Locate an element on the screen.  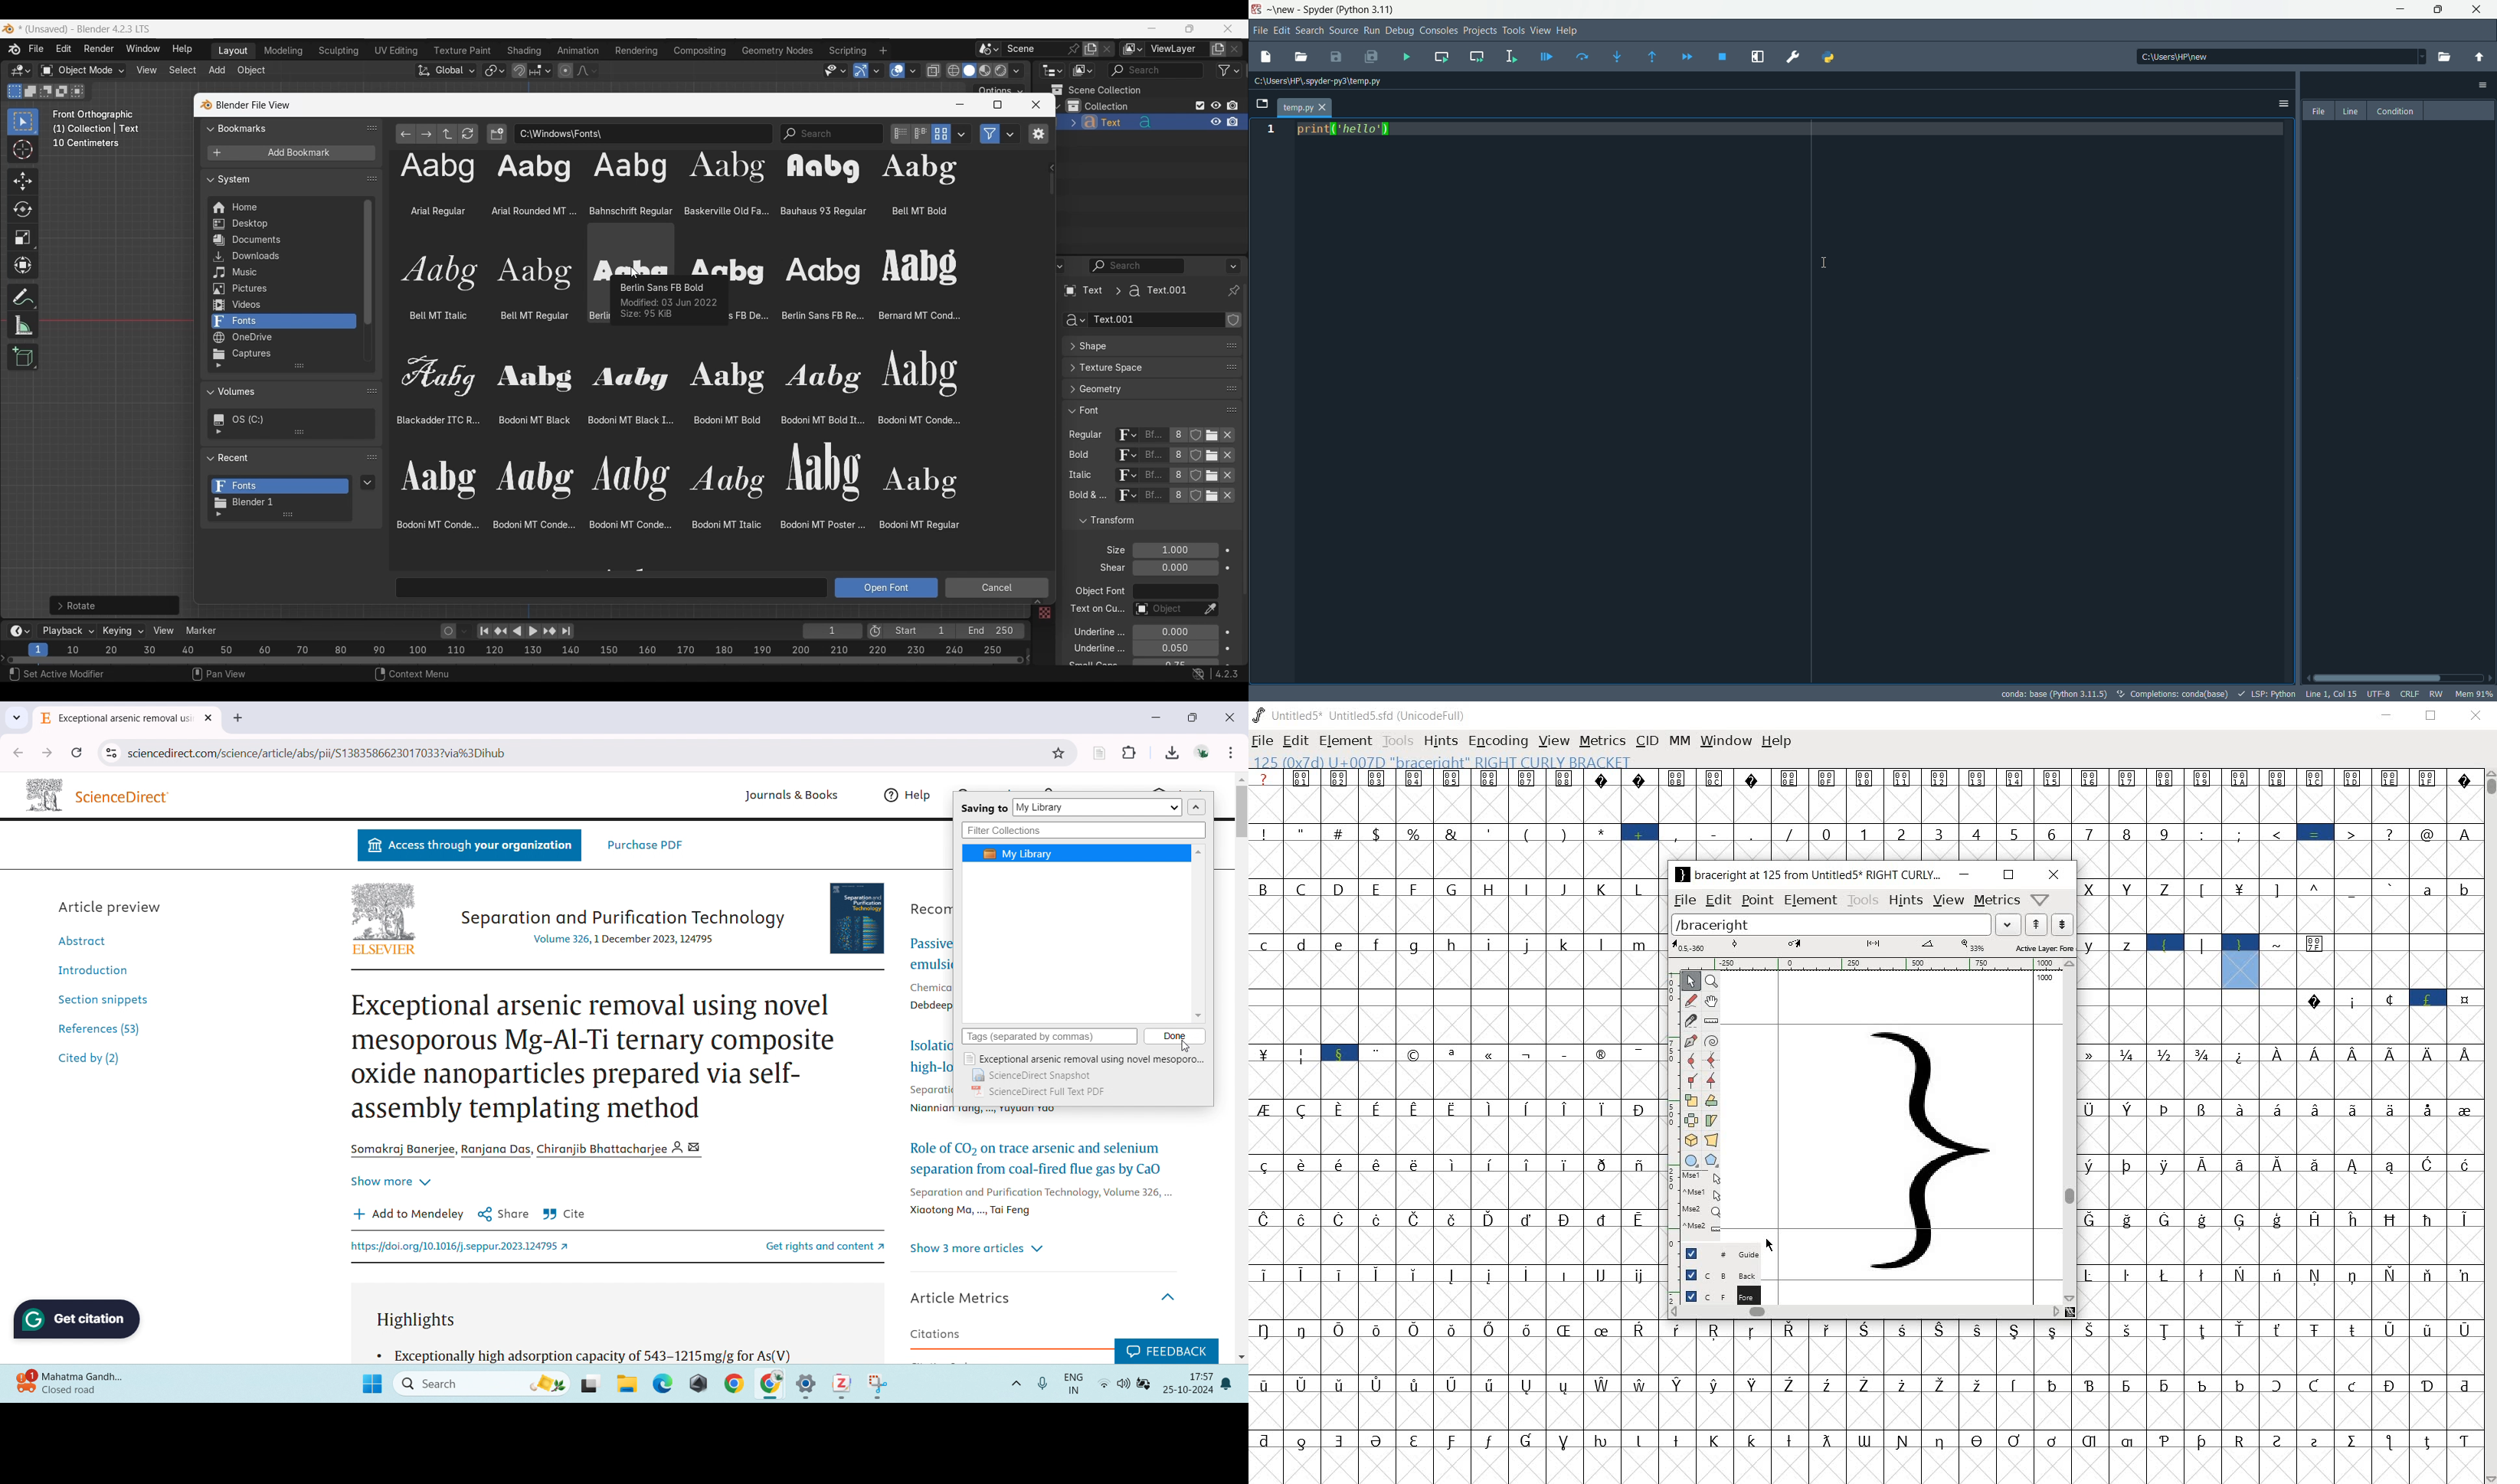
Vertical slide bar is located at coordinates (368, 263).